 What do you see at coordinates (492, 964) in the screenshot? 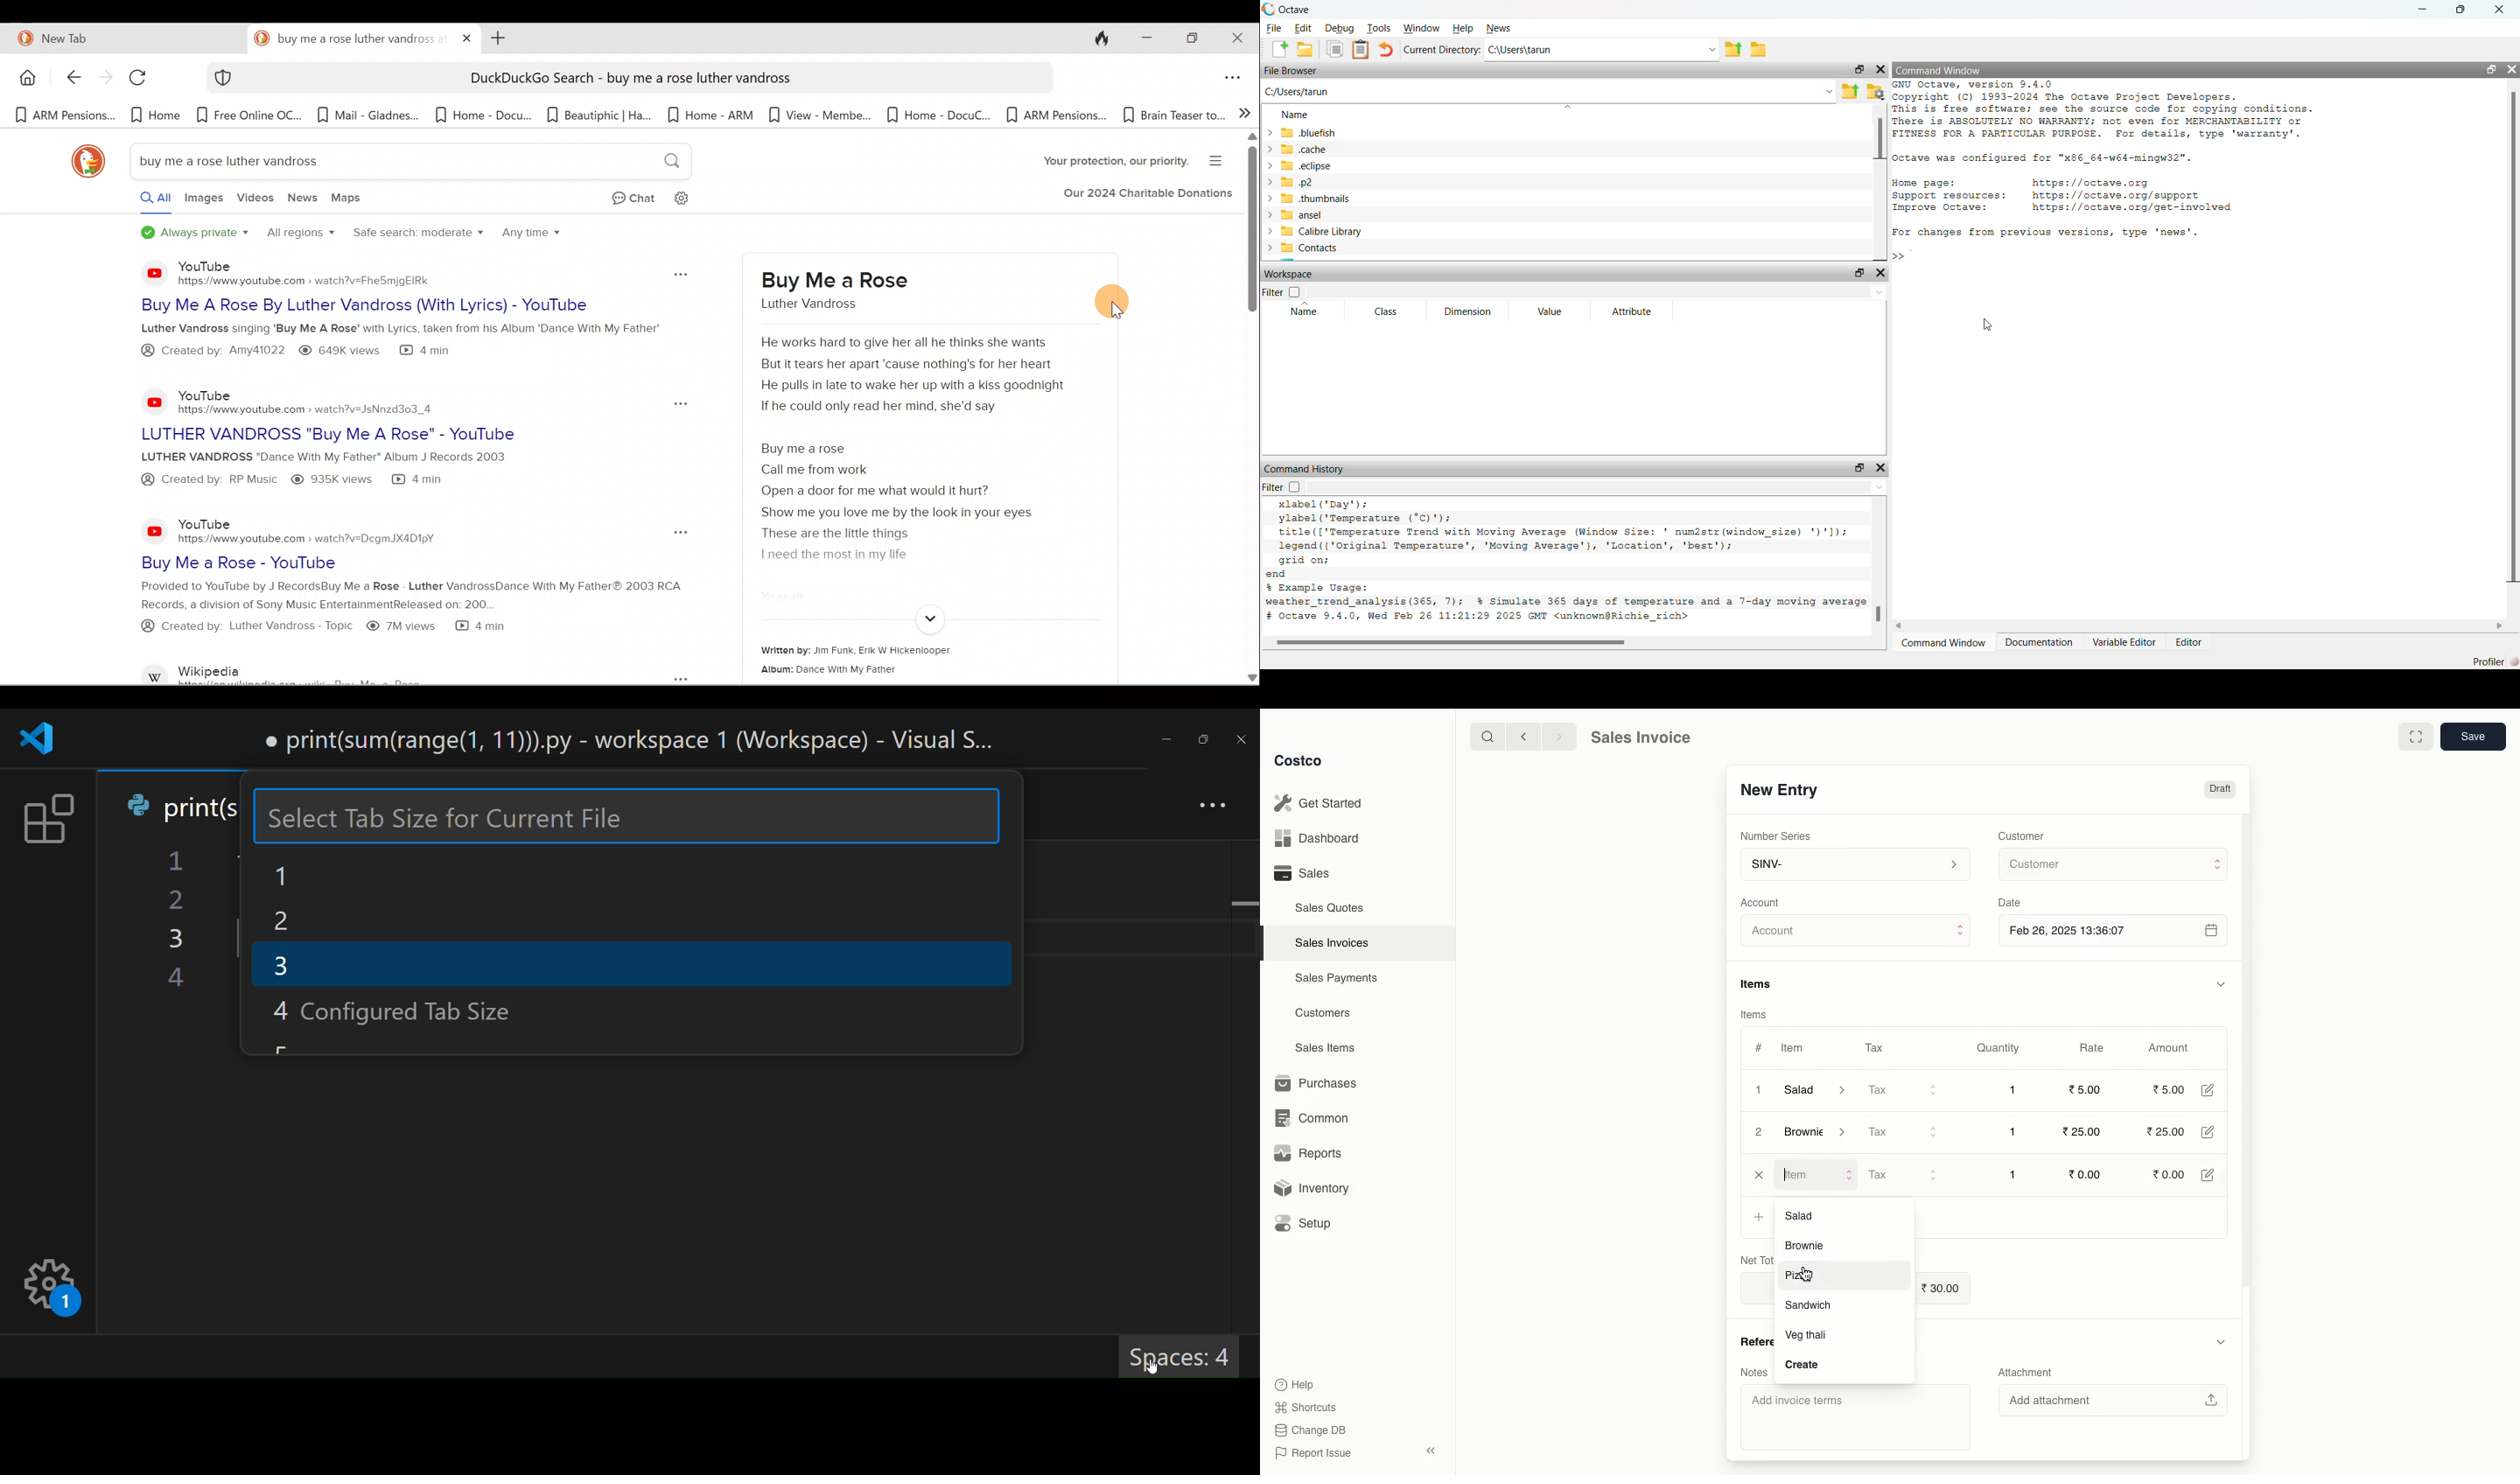
I see `3 active` at bounding box center [492, 964].